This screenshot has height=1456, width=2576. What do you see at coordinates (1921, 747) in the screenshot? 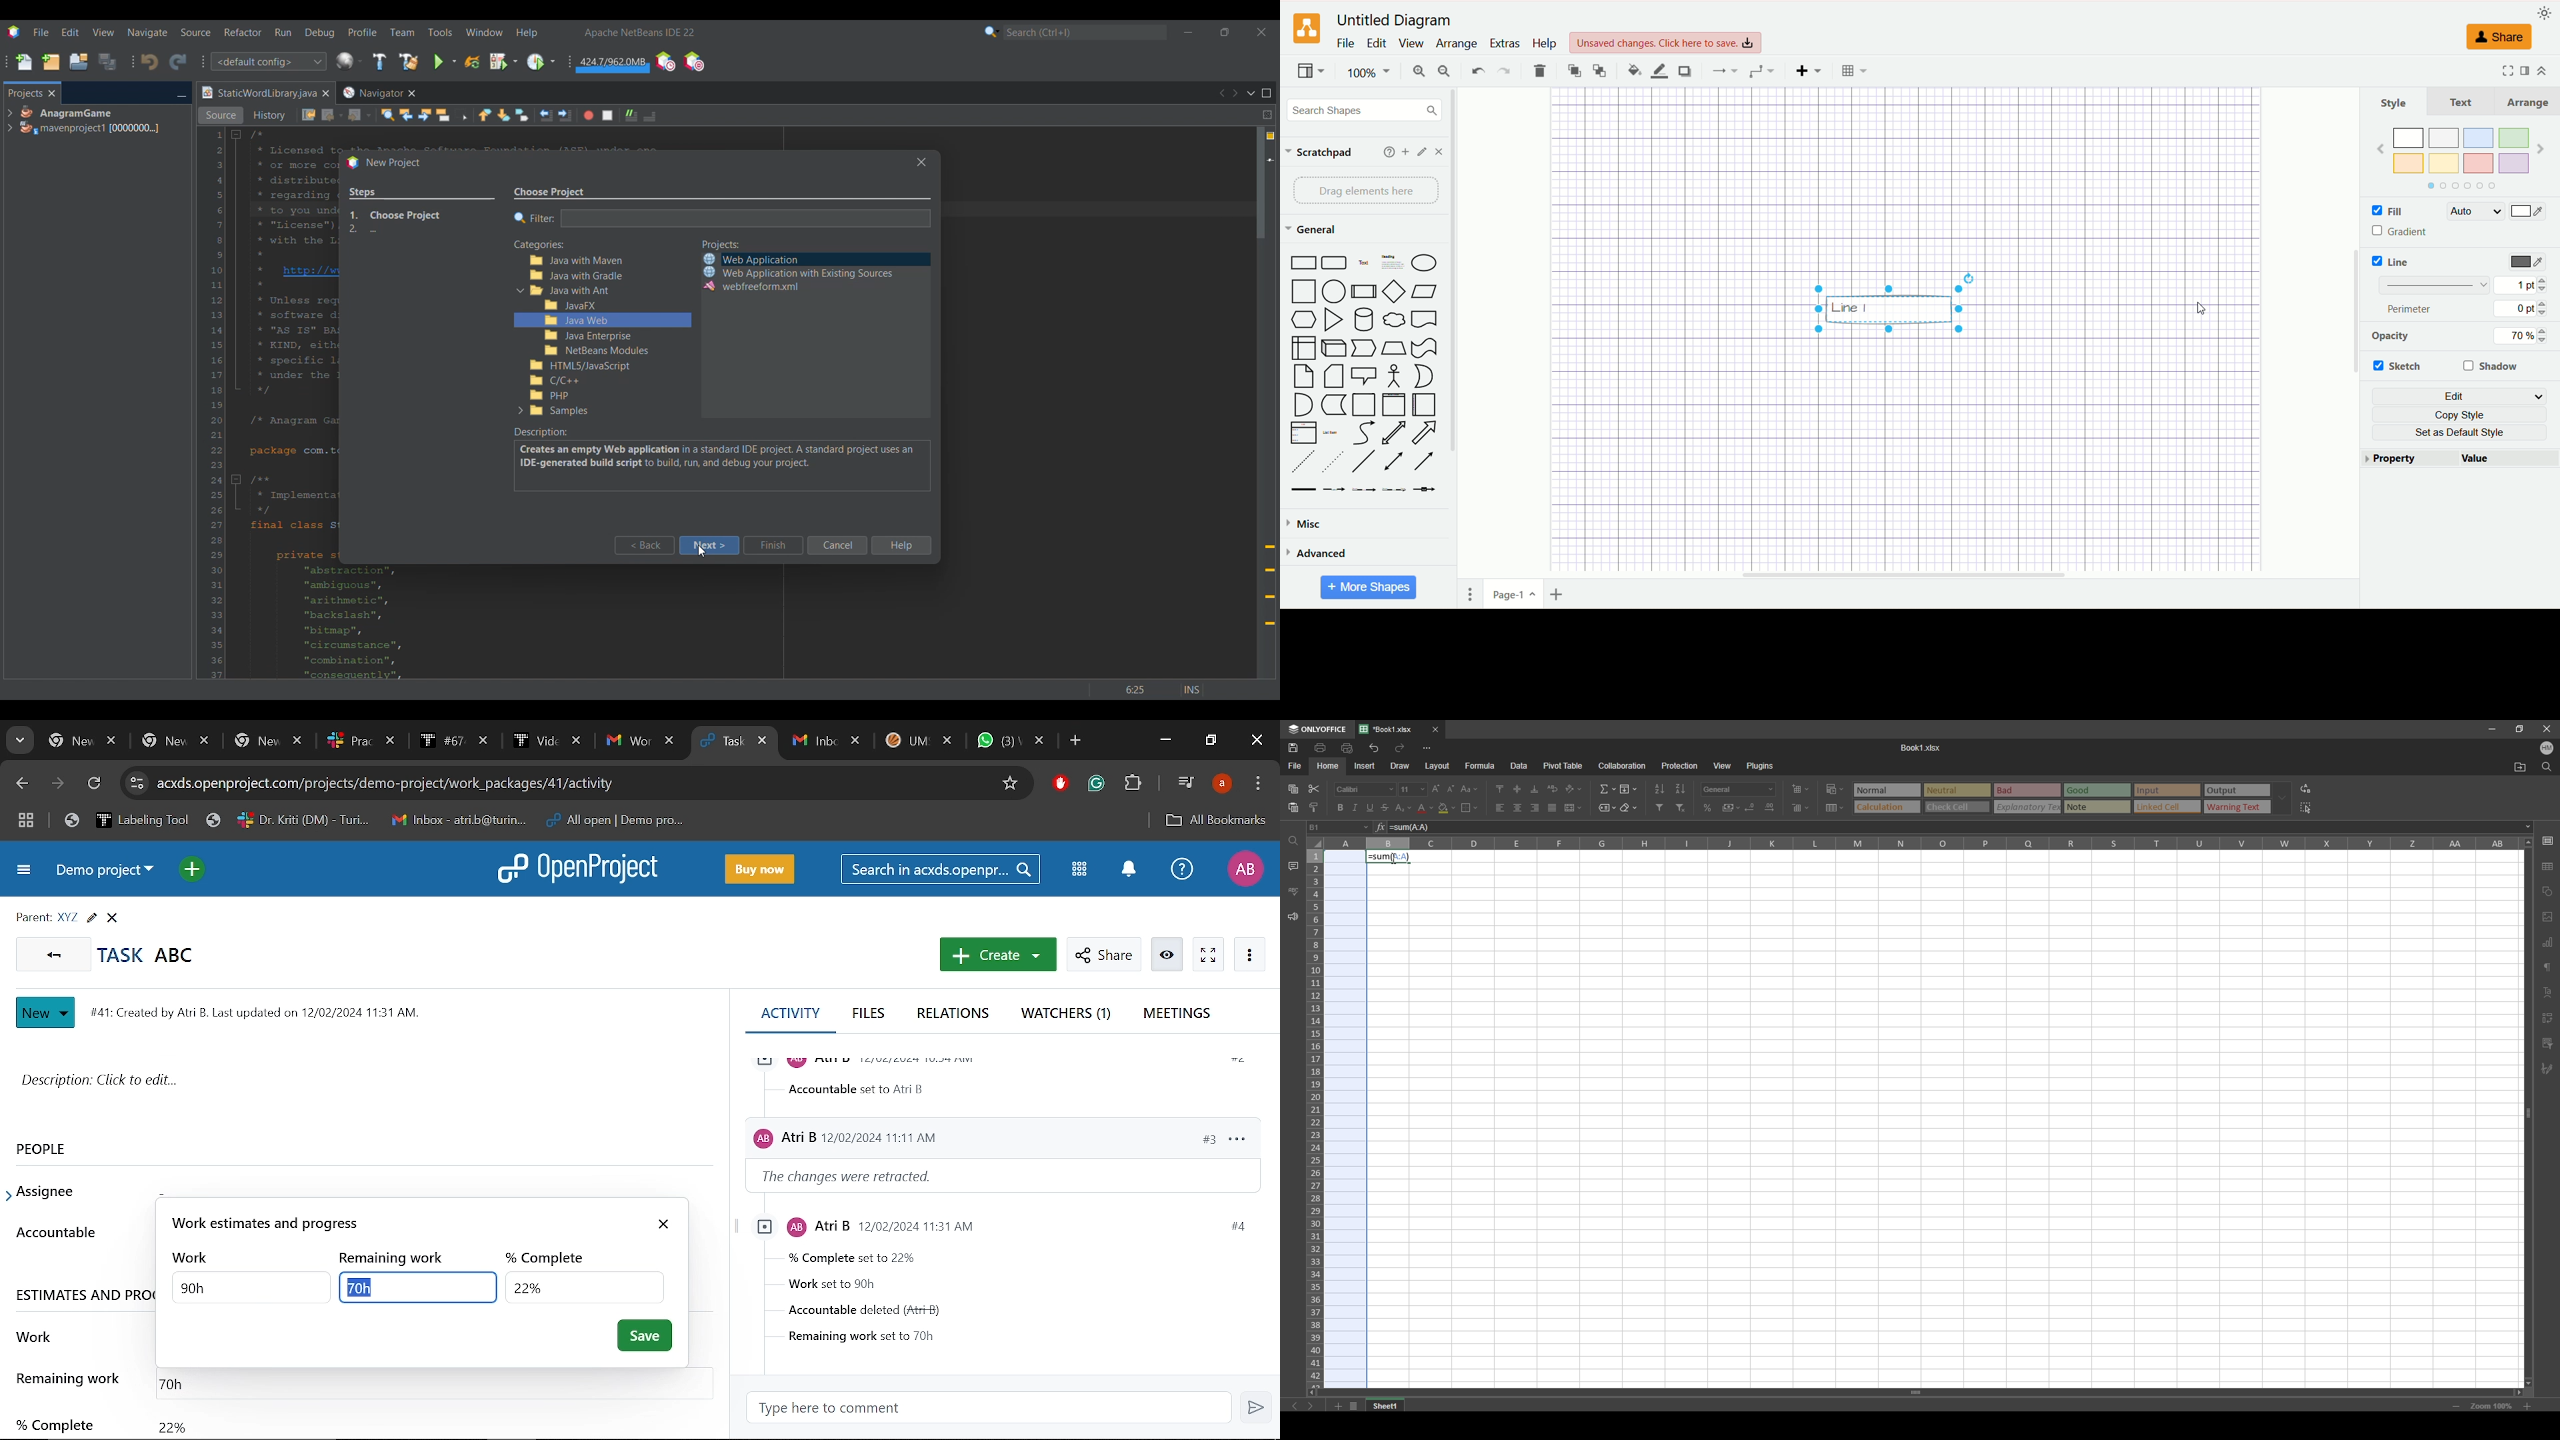
I see `file name` at bounding box center [1921, 747].